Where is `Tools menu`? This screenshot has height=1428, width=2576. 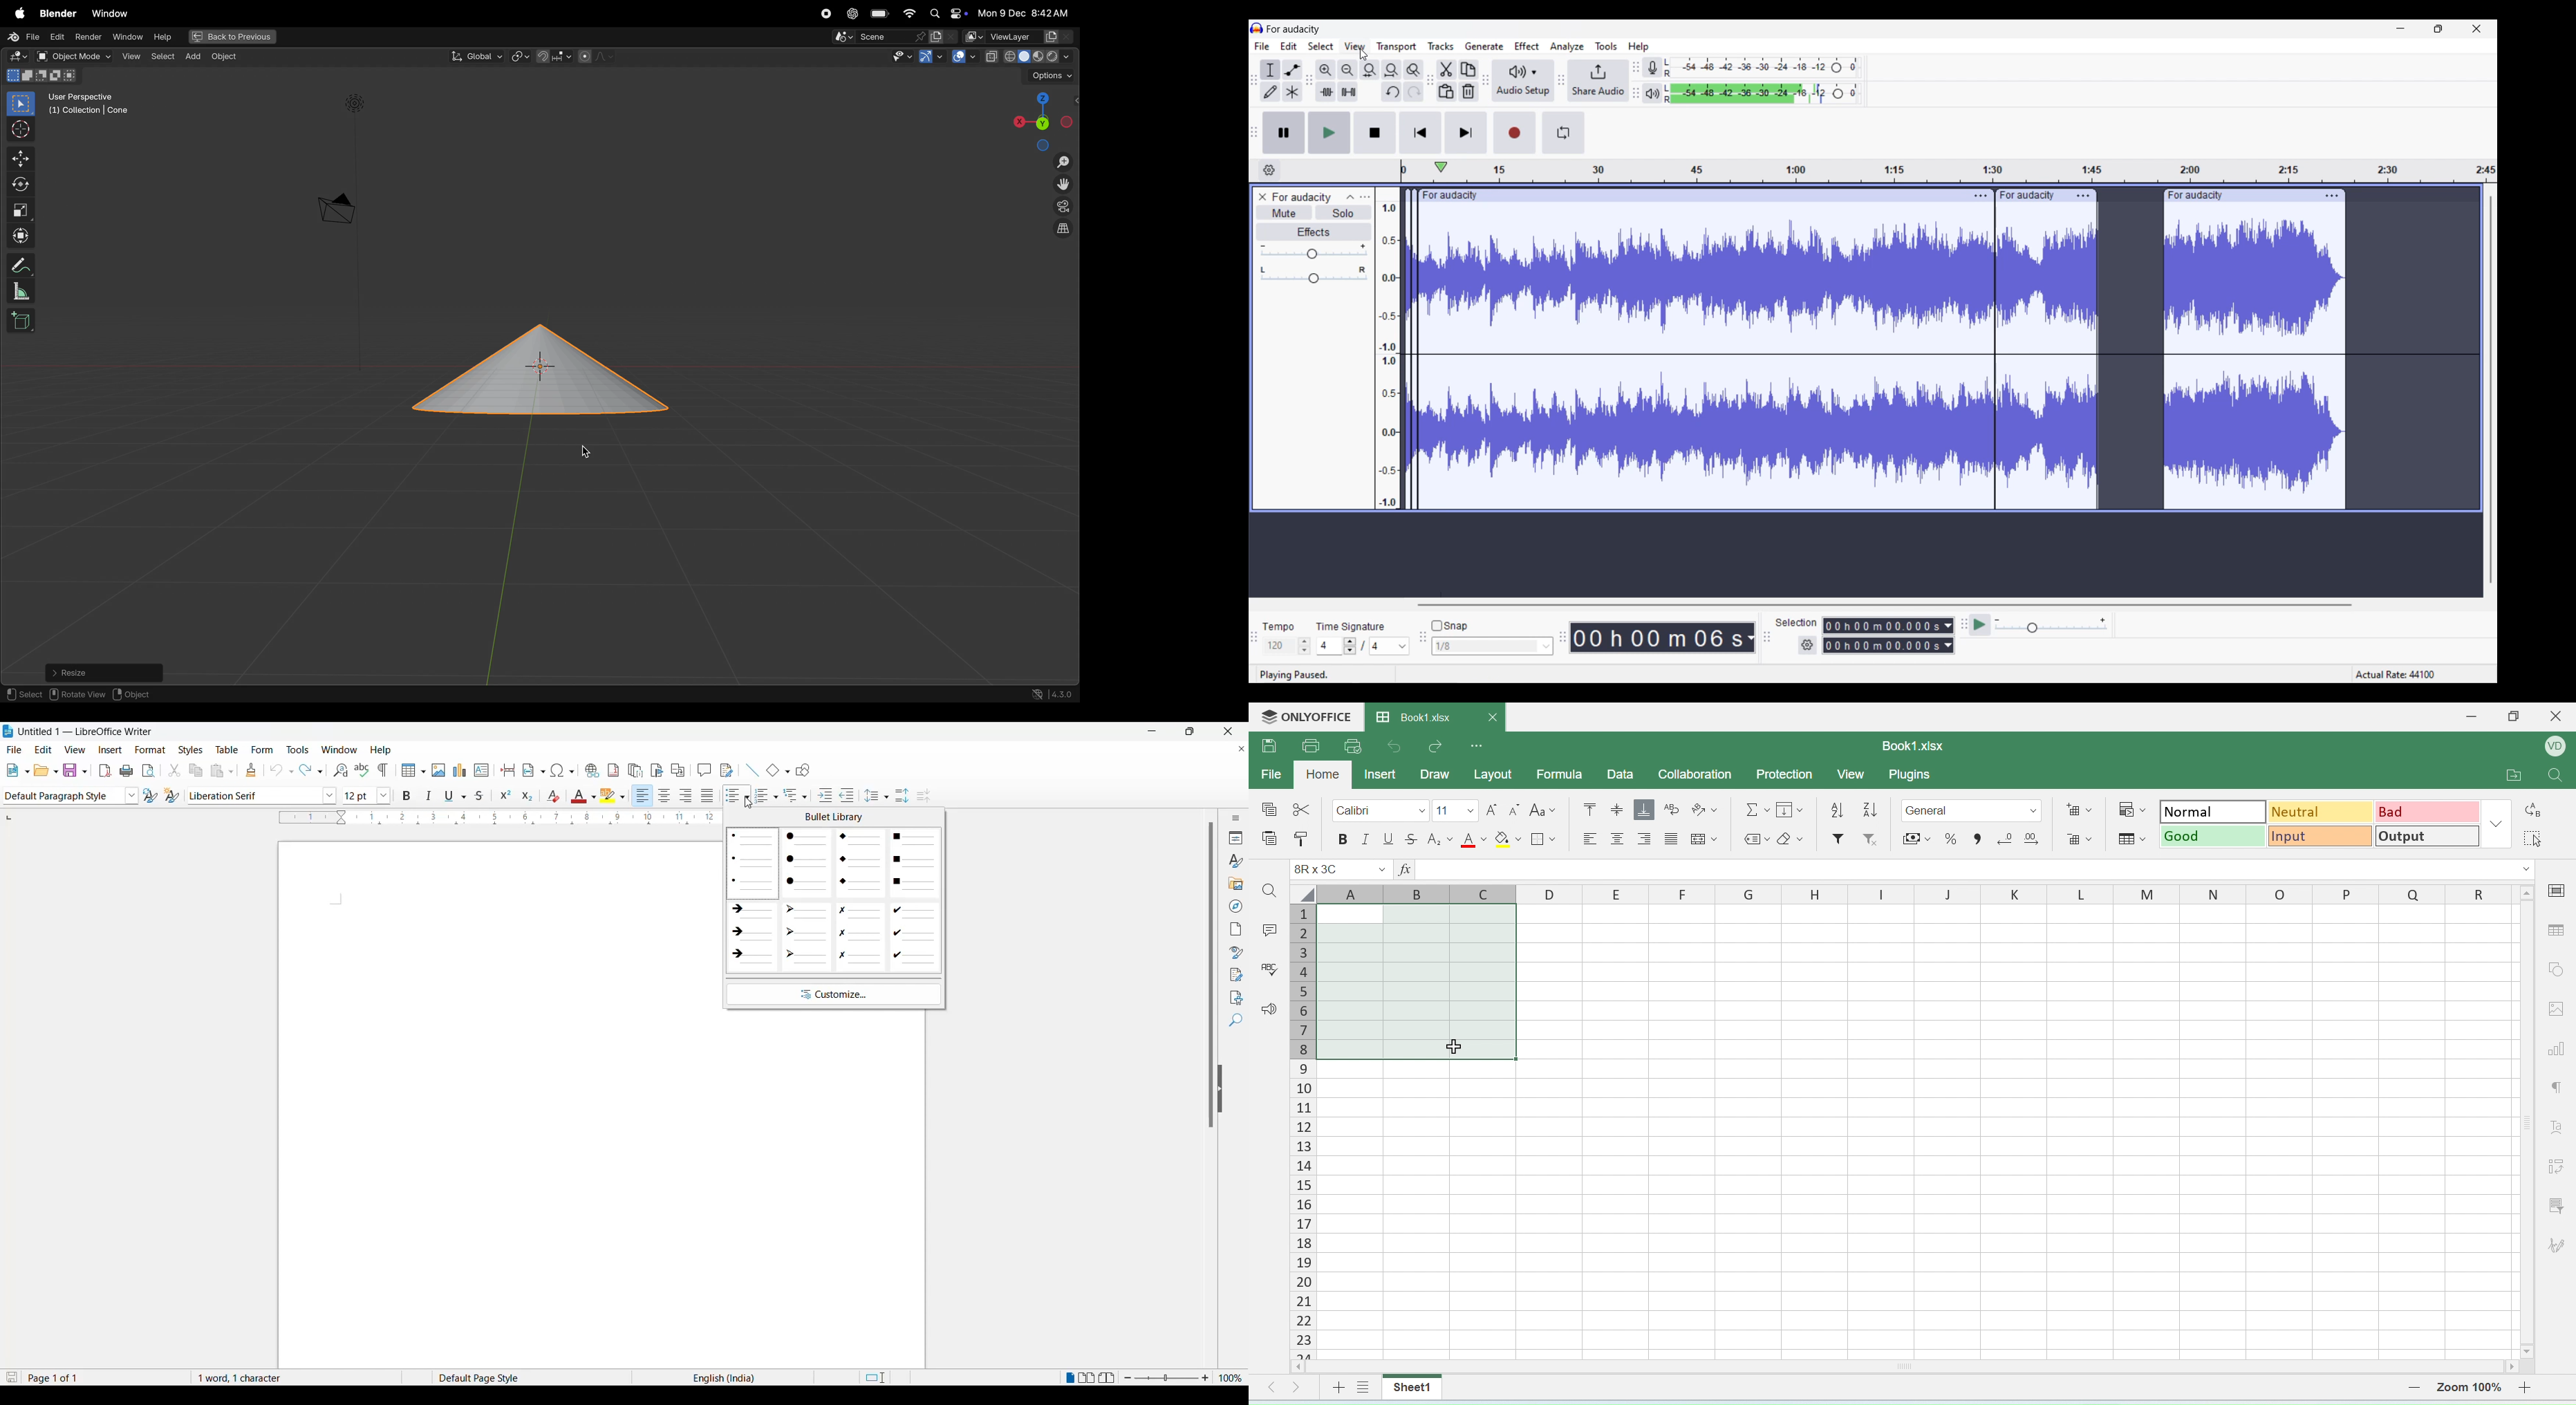 Tools menu is located at coordinates (1607, 46).